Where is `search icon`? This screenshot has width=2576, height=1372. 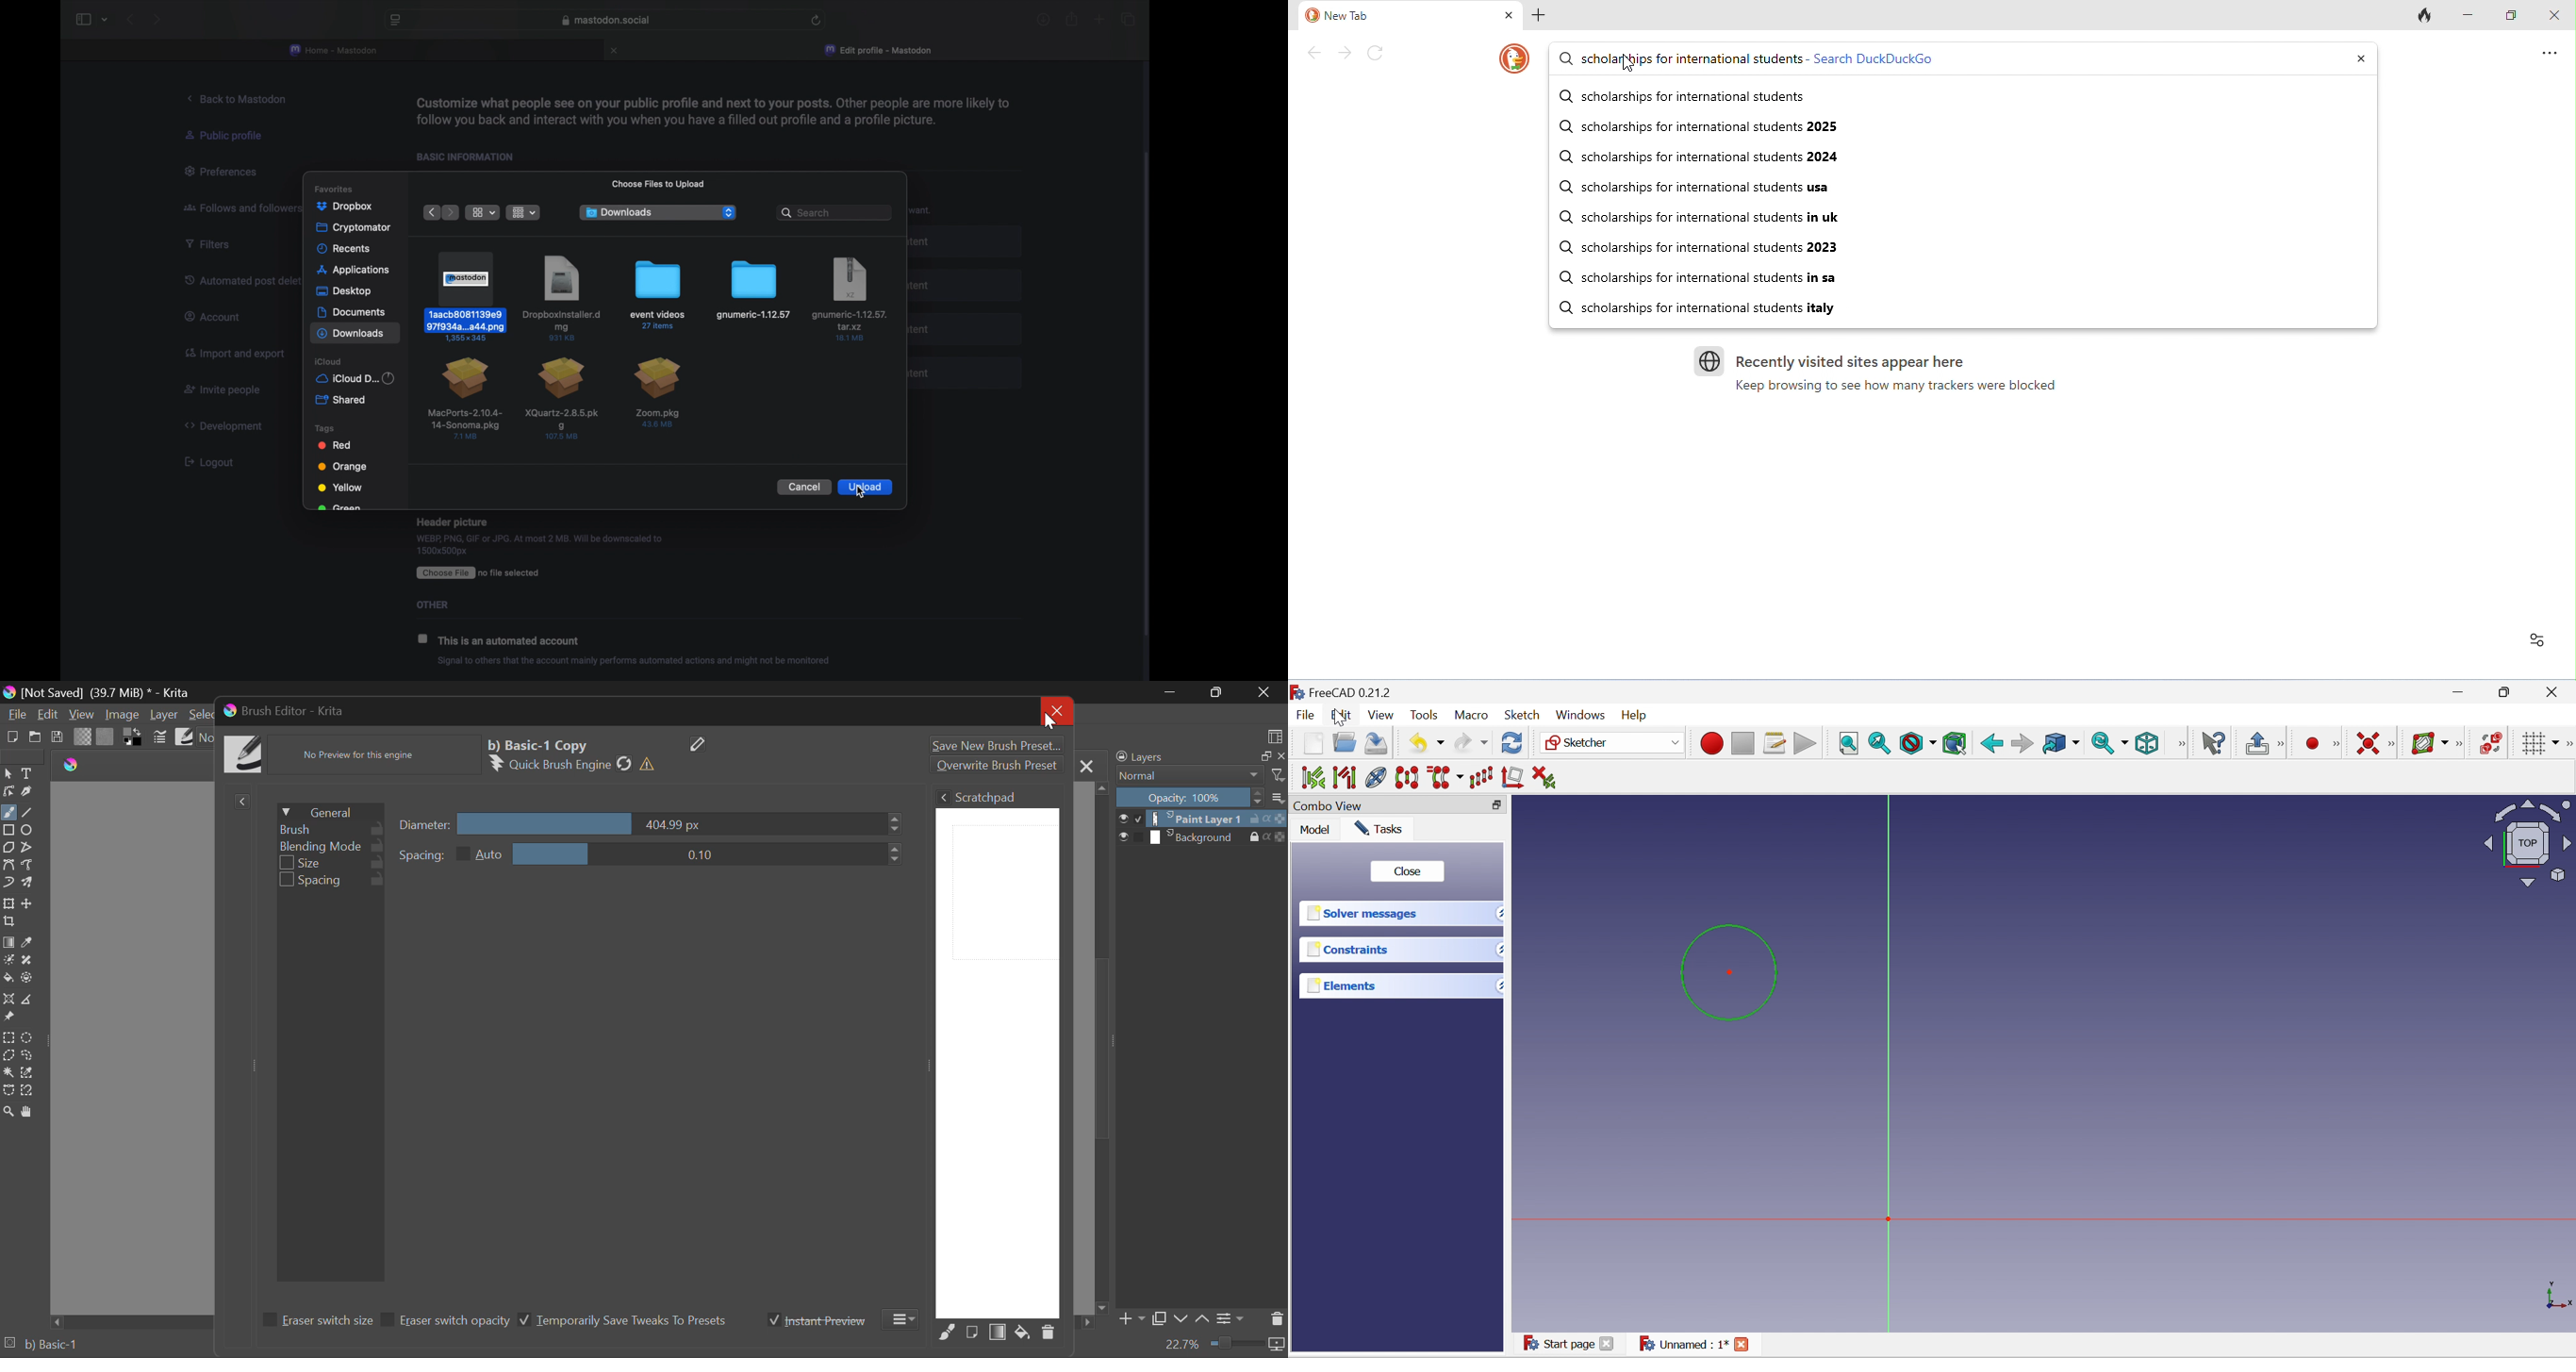
search icon is located at coordinates (1562, 187).